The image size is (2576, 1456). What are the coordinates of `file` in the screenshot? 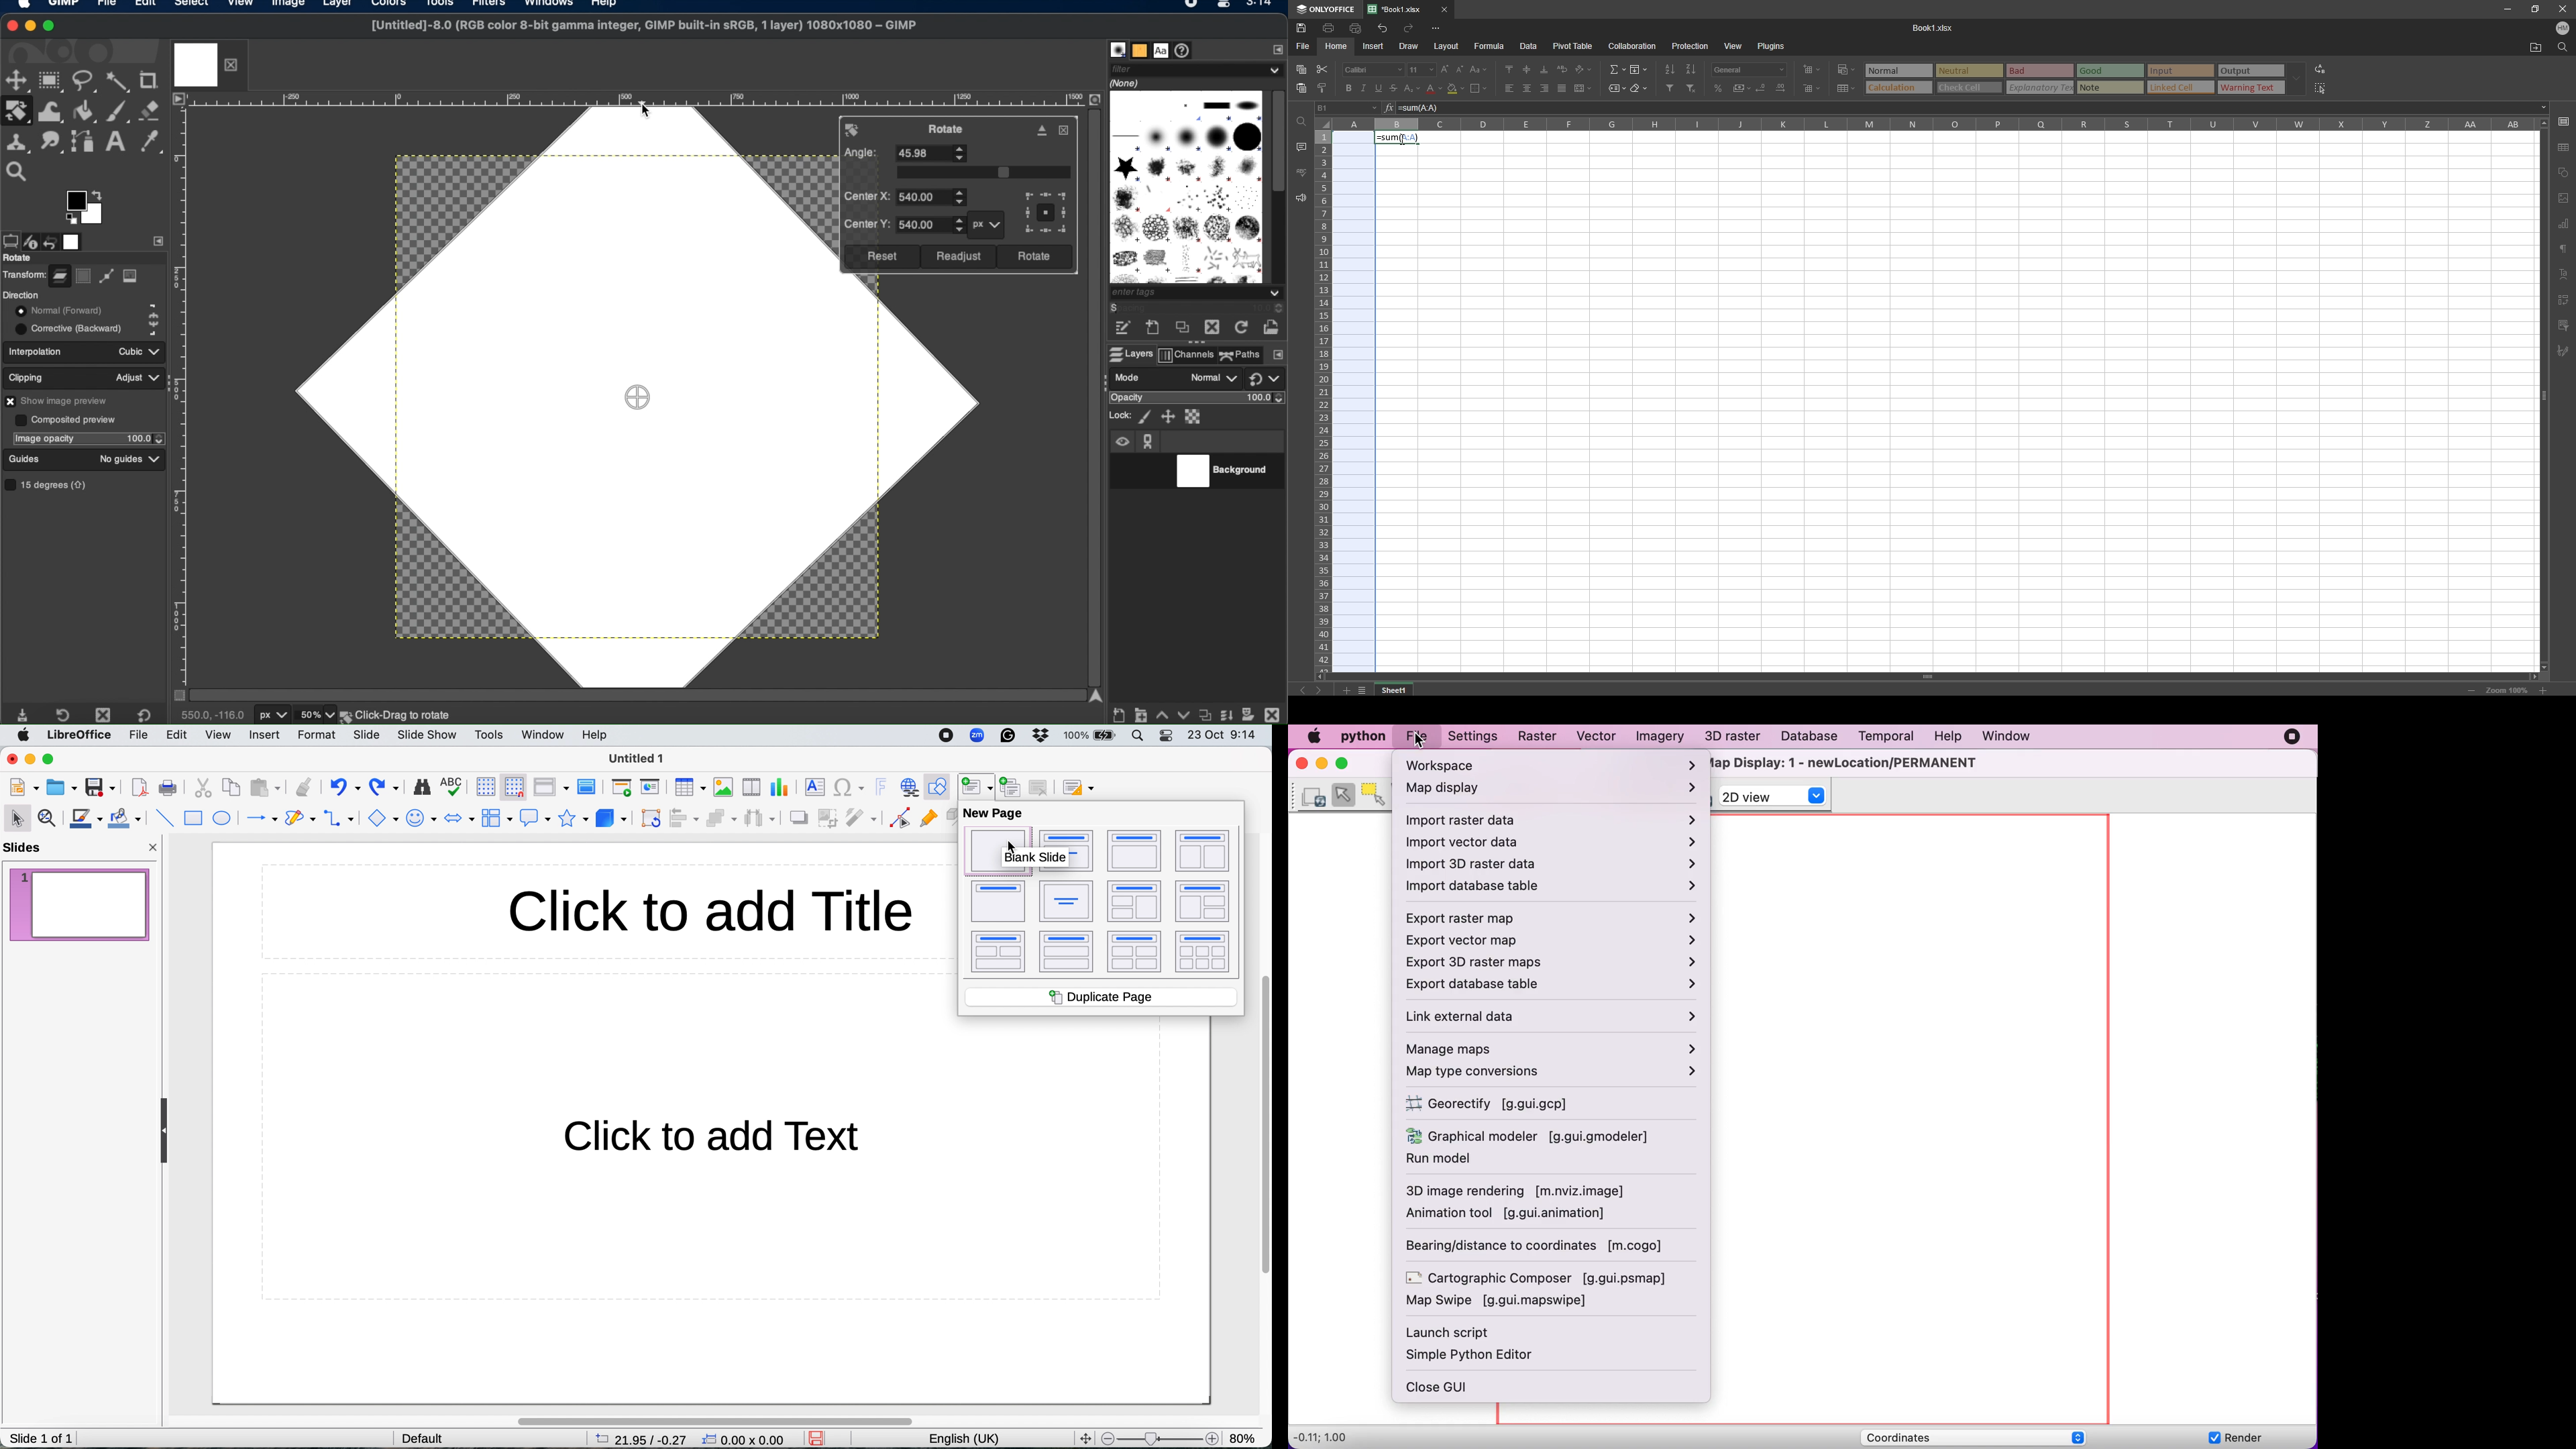 It's located at (136, 736).